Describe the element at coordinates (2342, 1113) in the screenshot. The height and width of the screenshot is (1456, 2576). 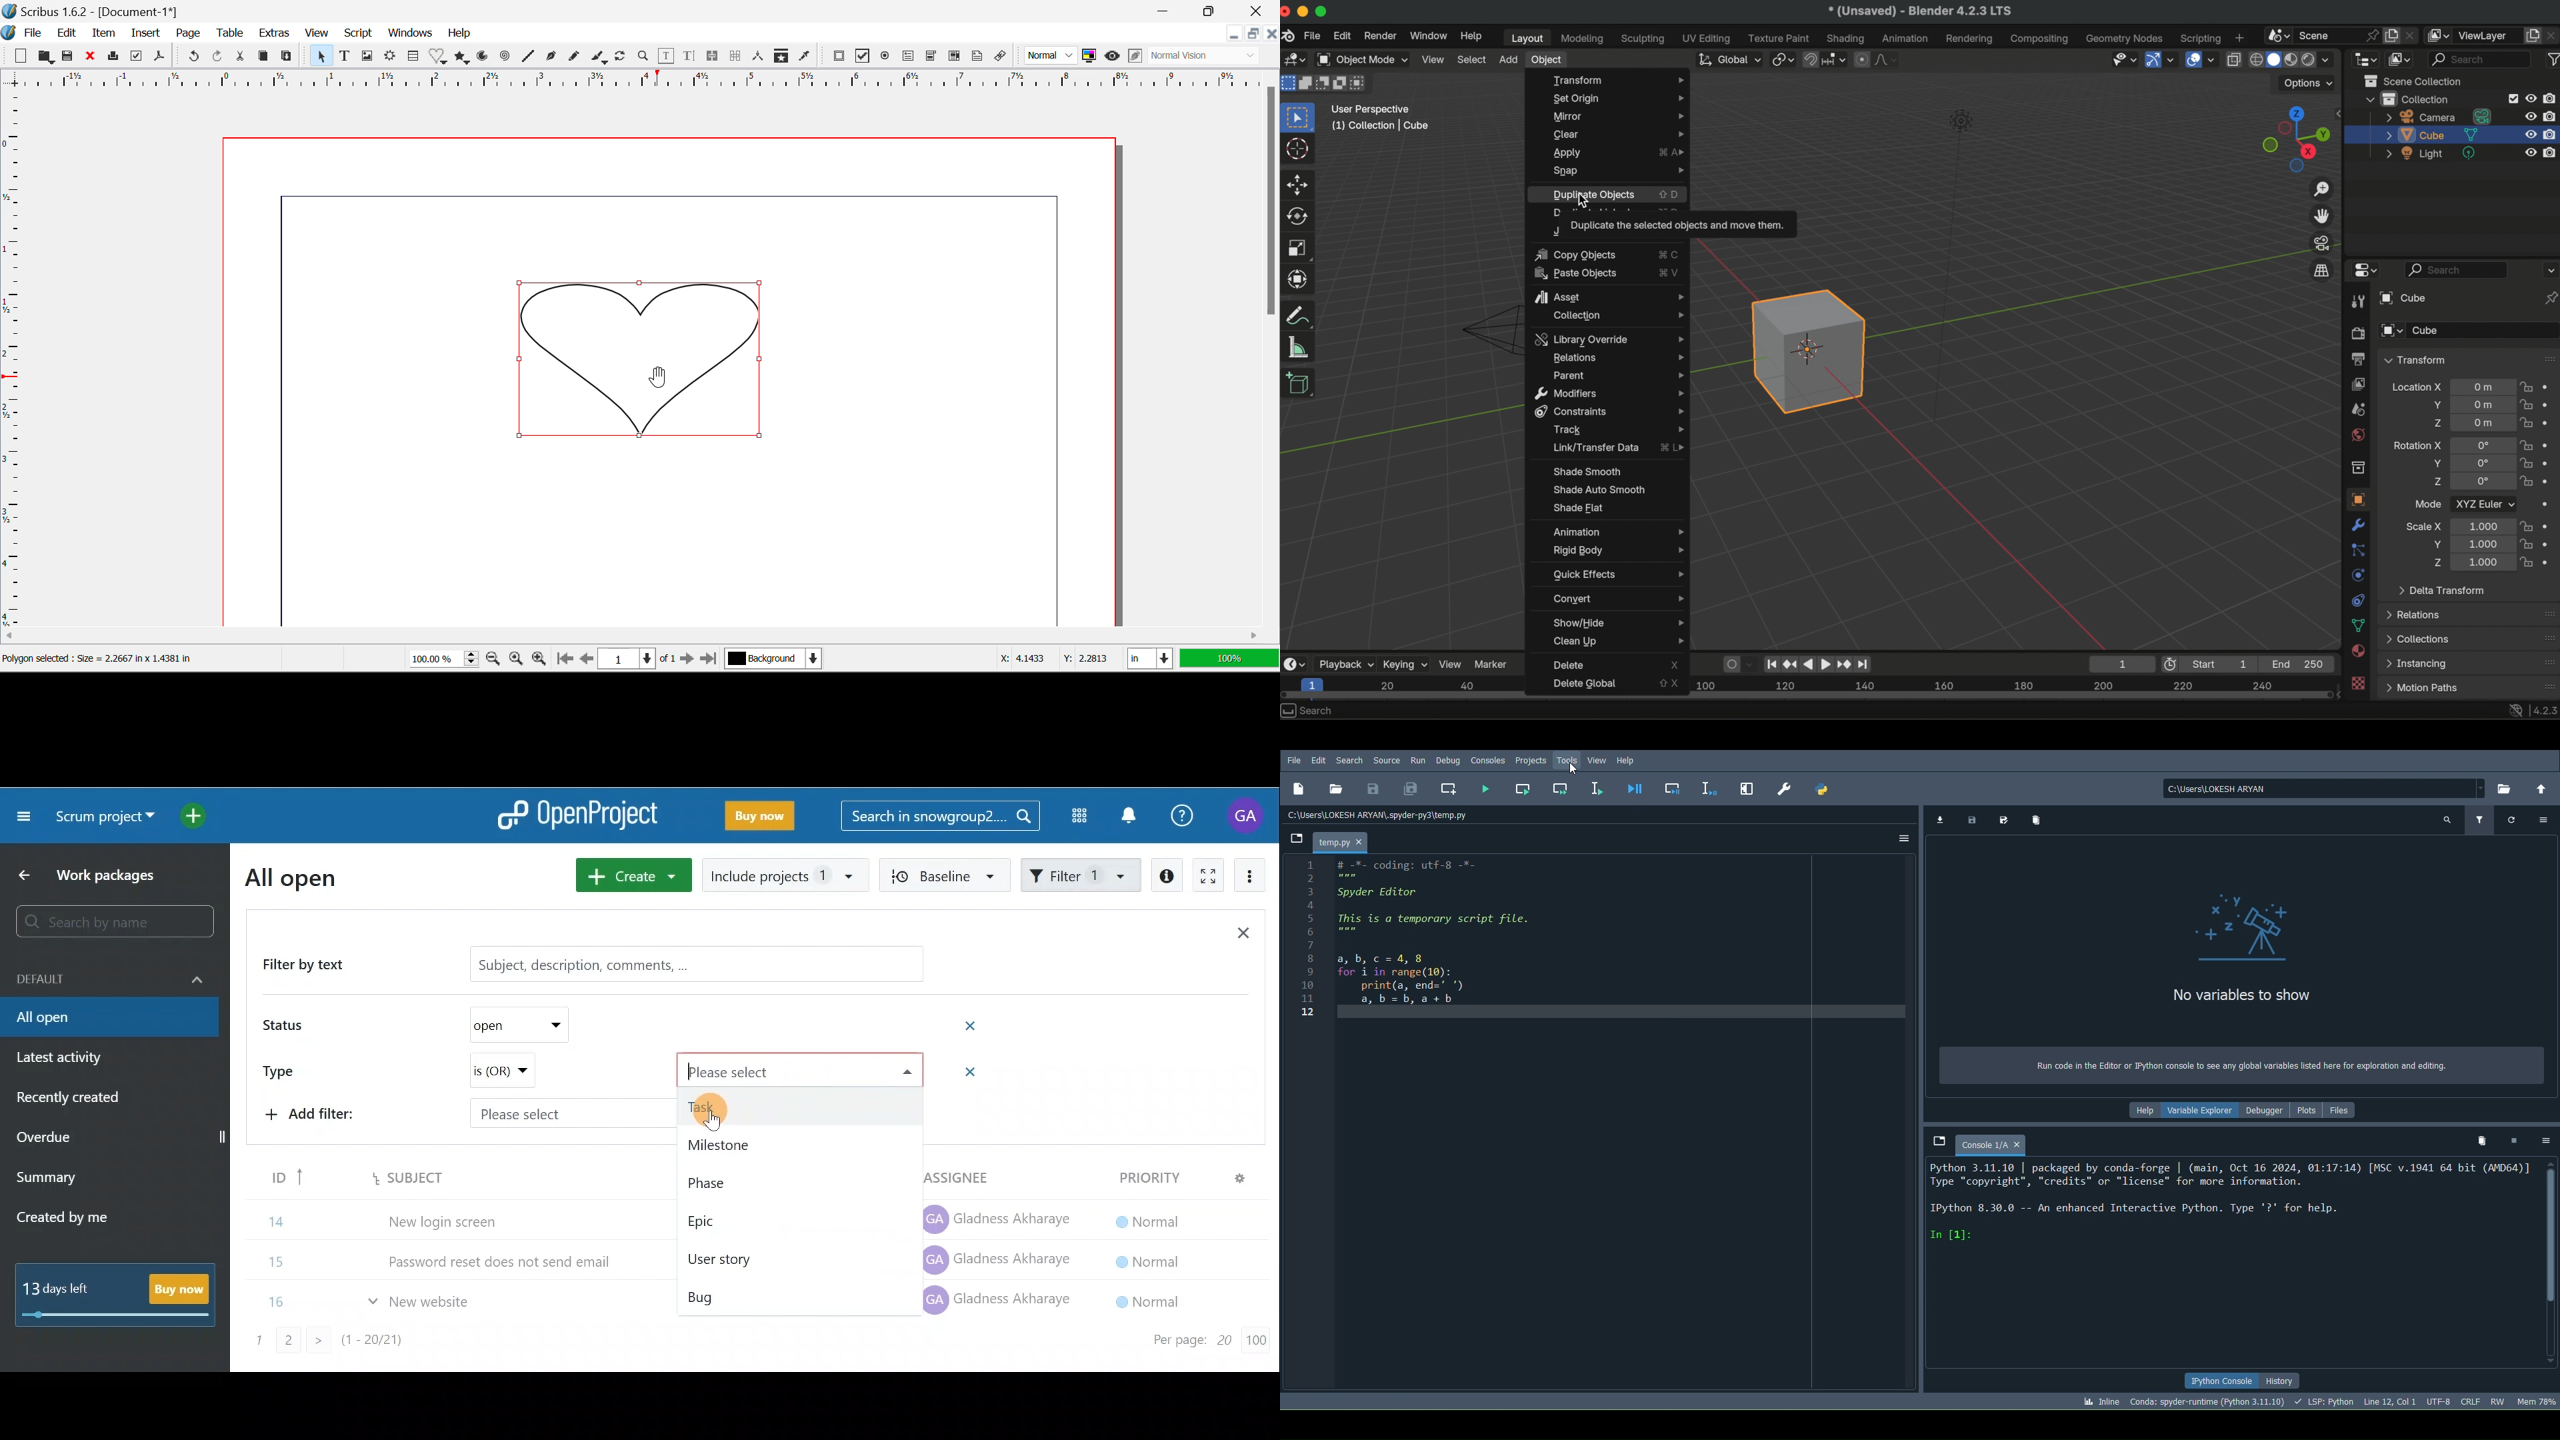
I see `Files` at that location.